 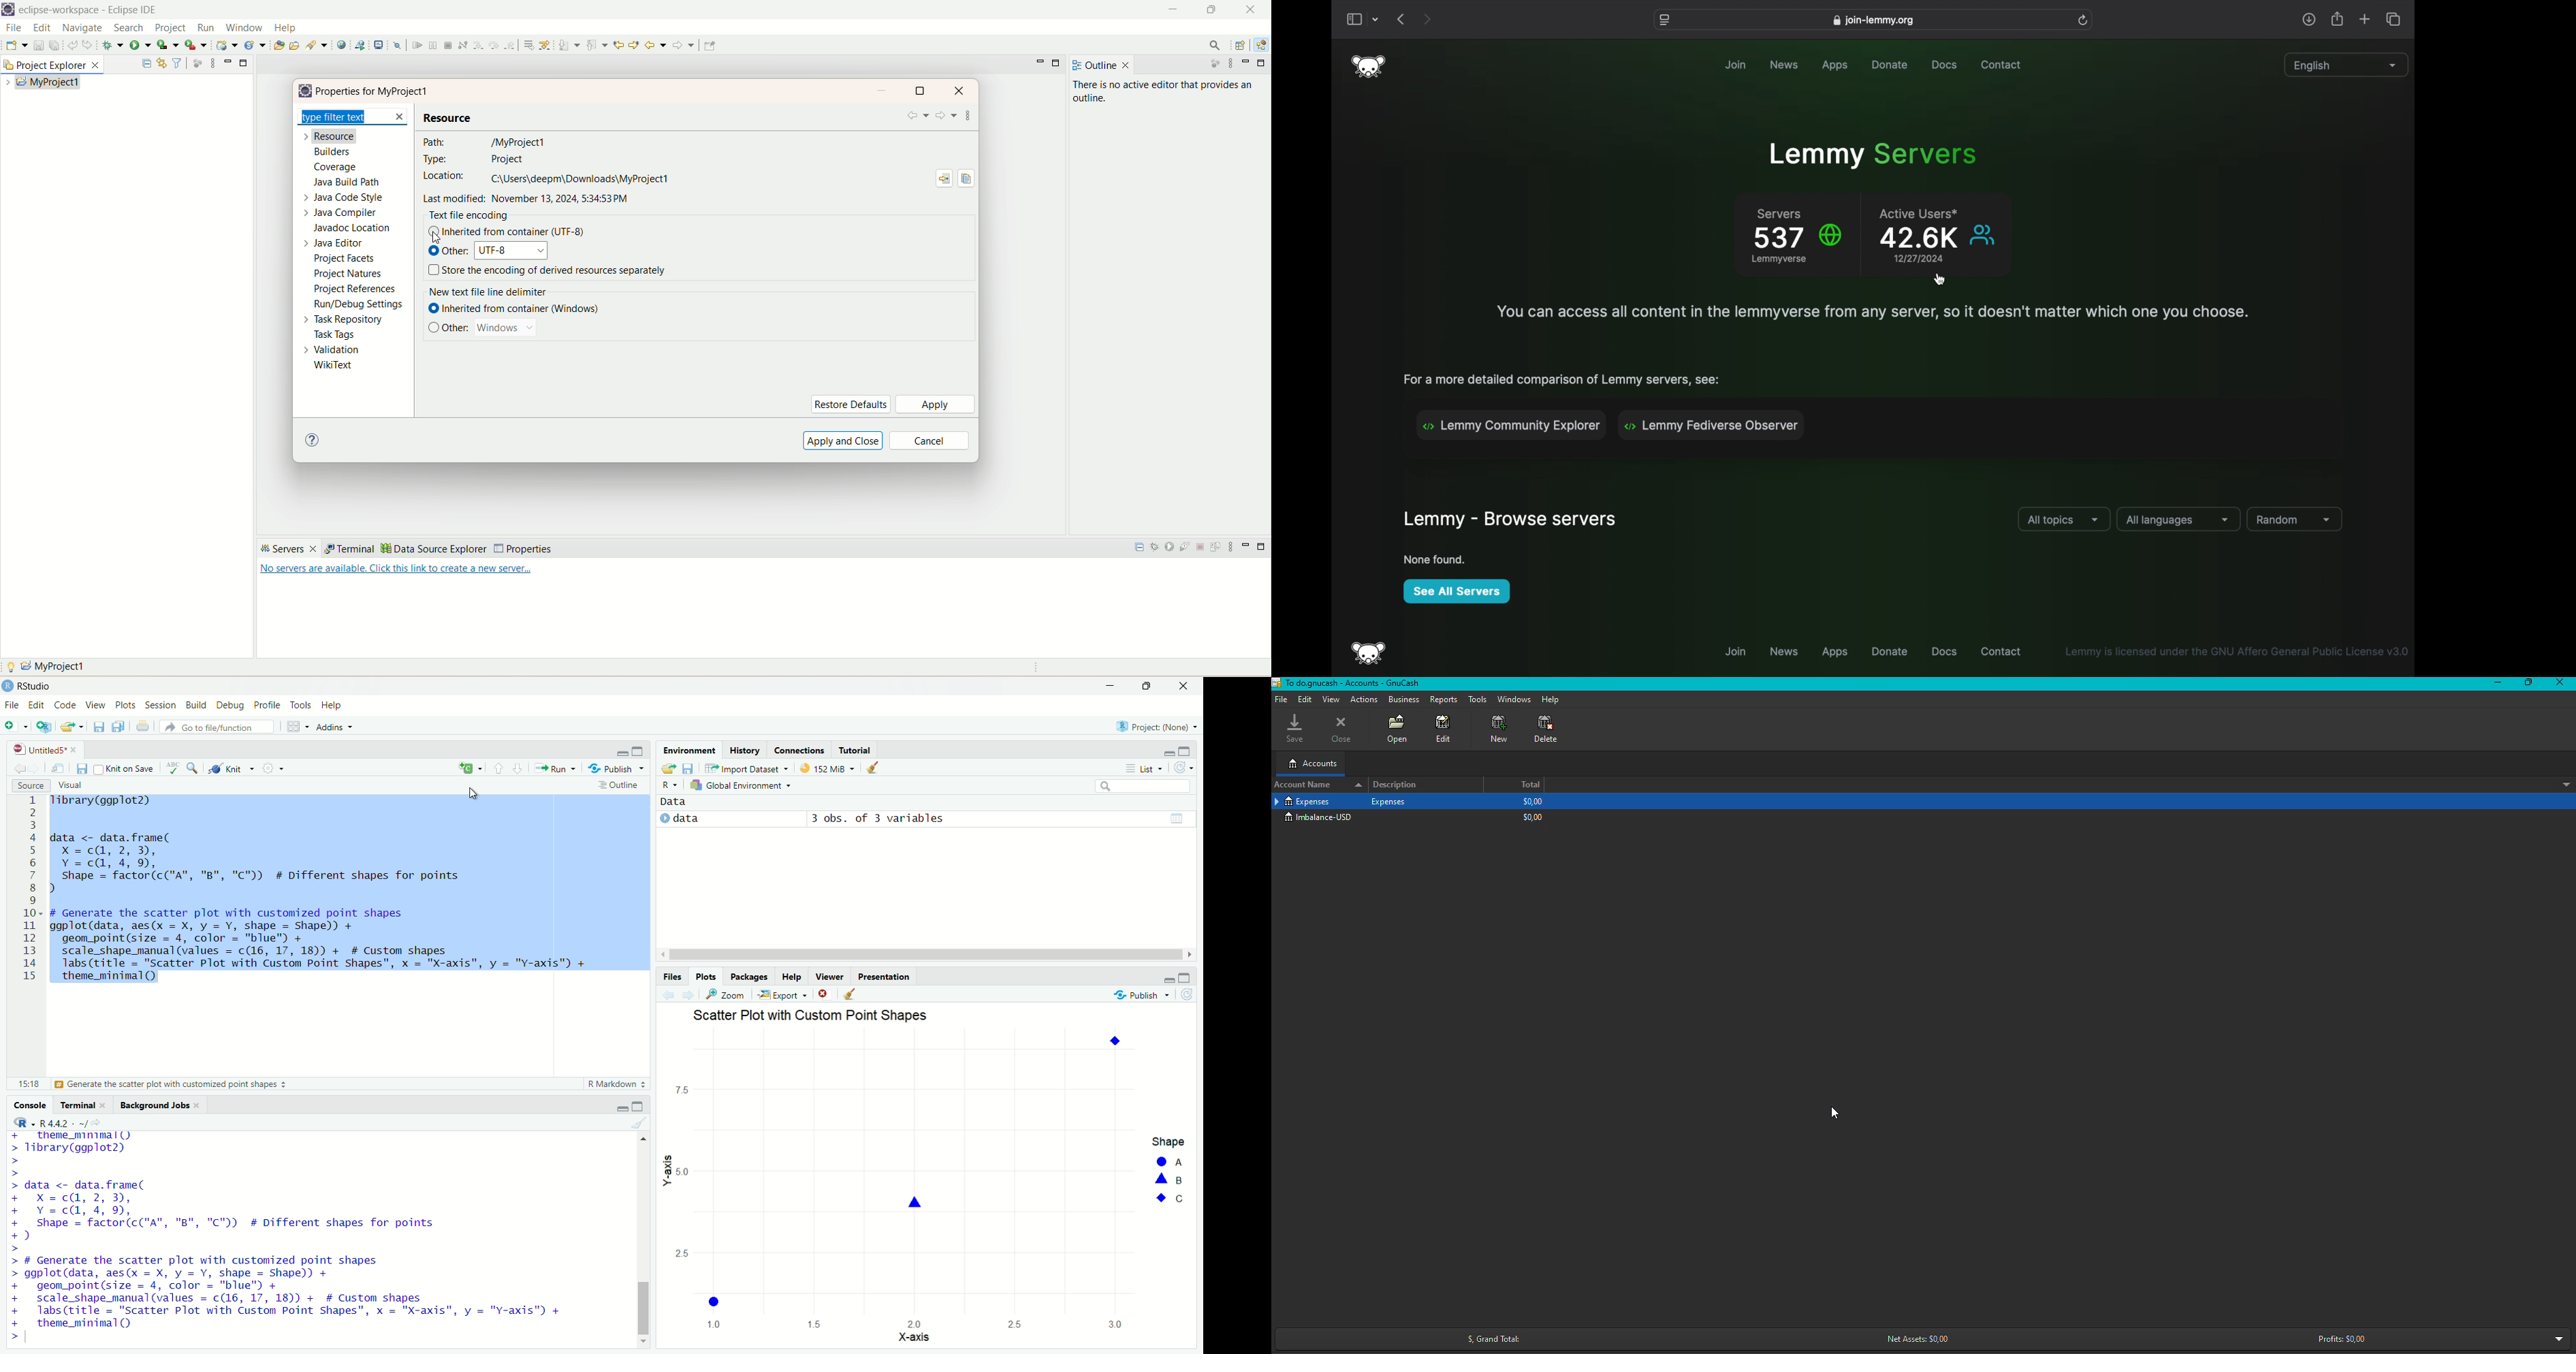 I want to click on Save workspace as, so click(x=688, y=769).